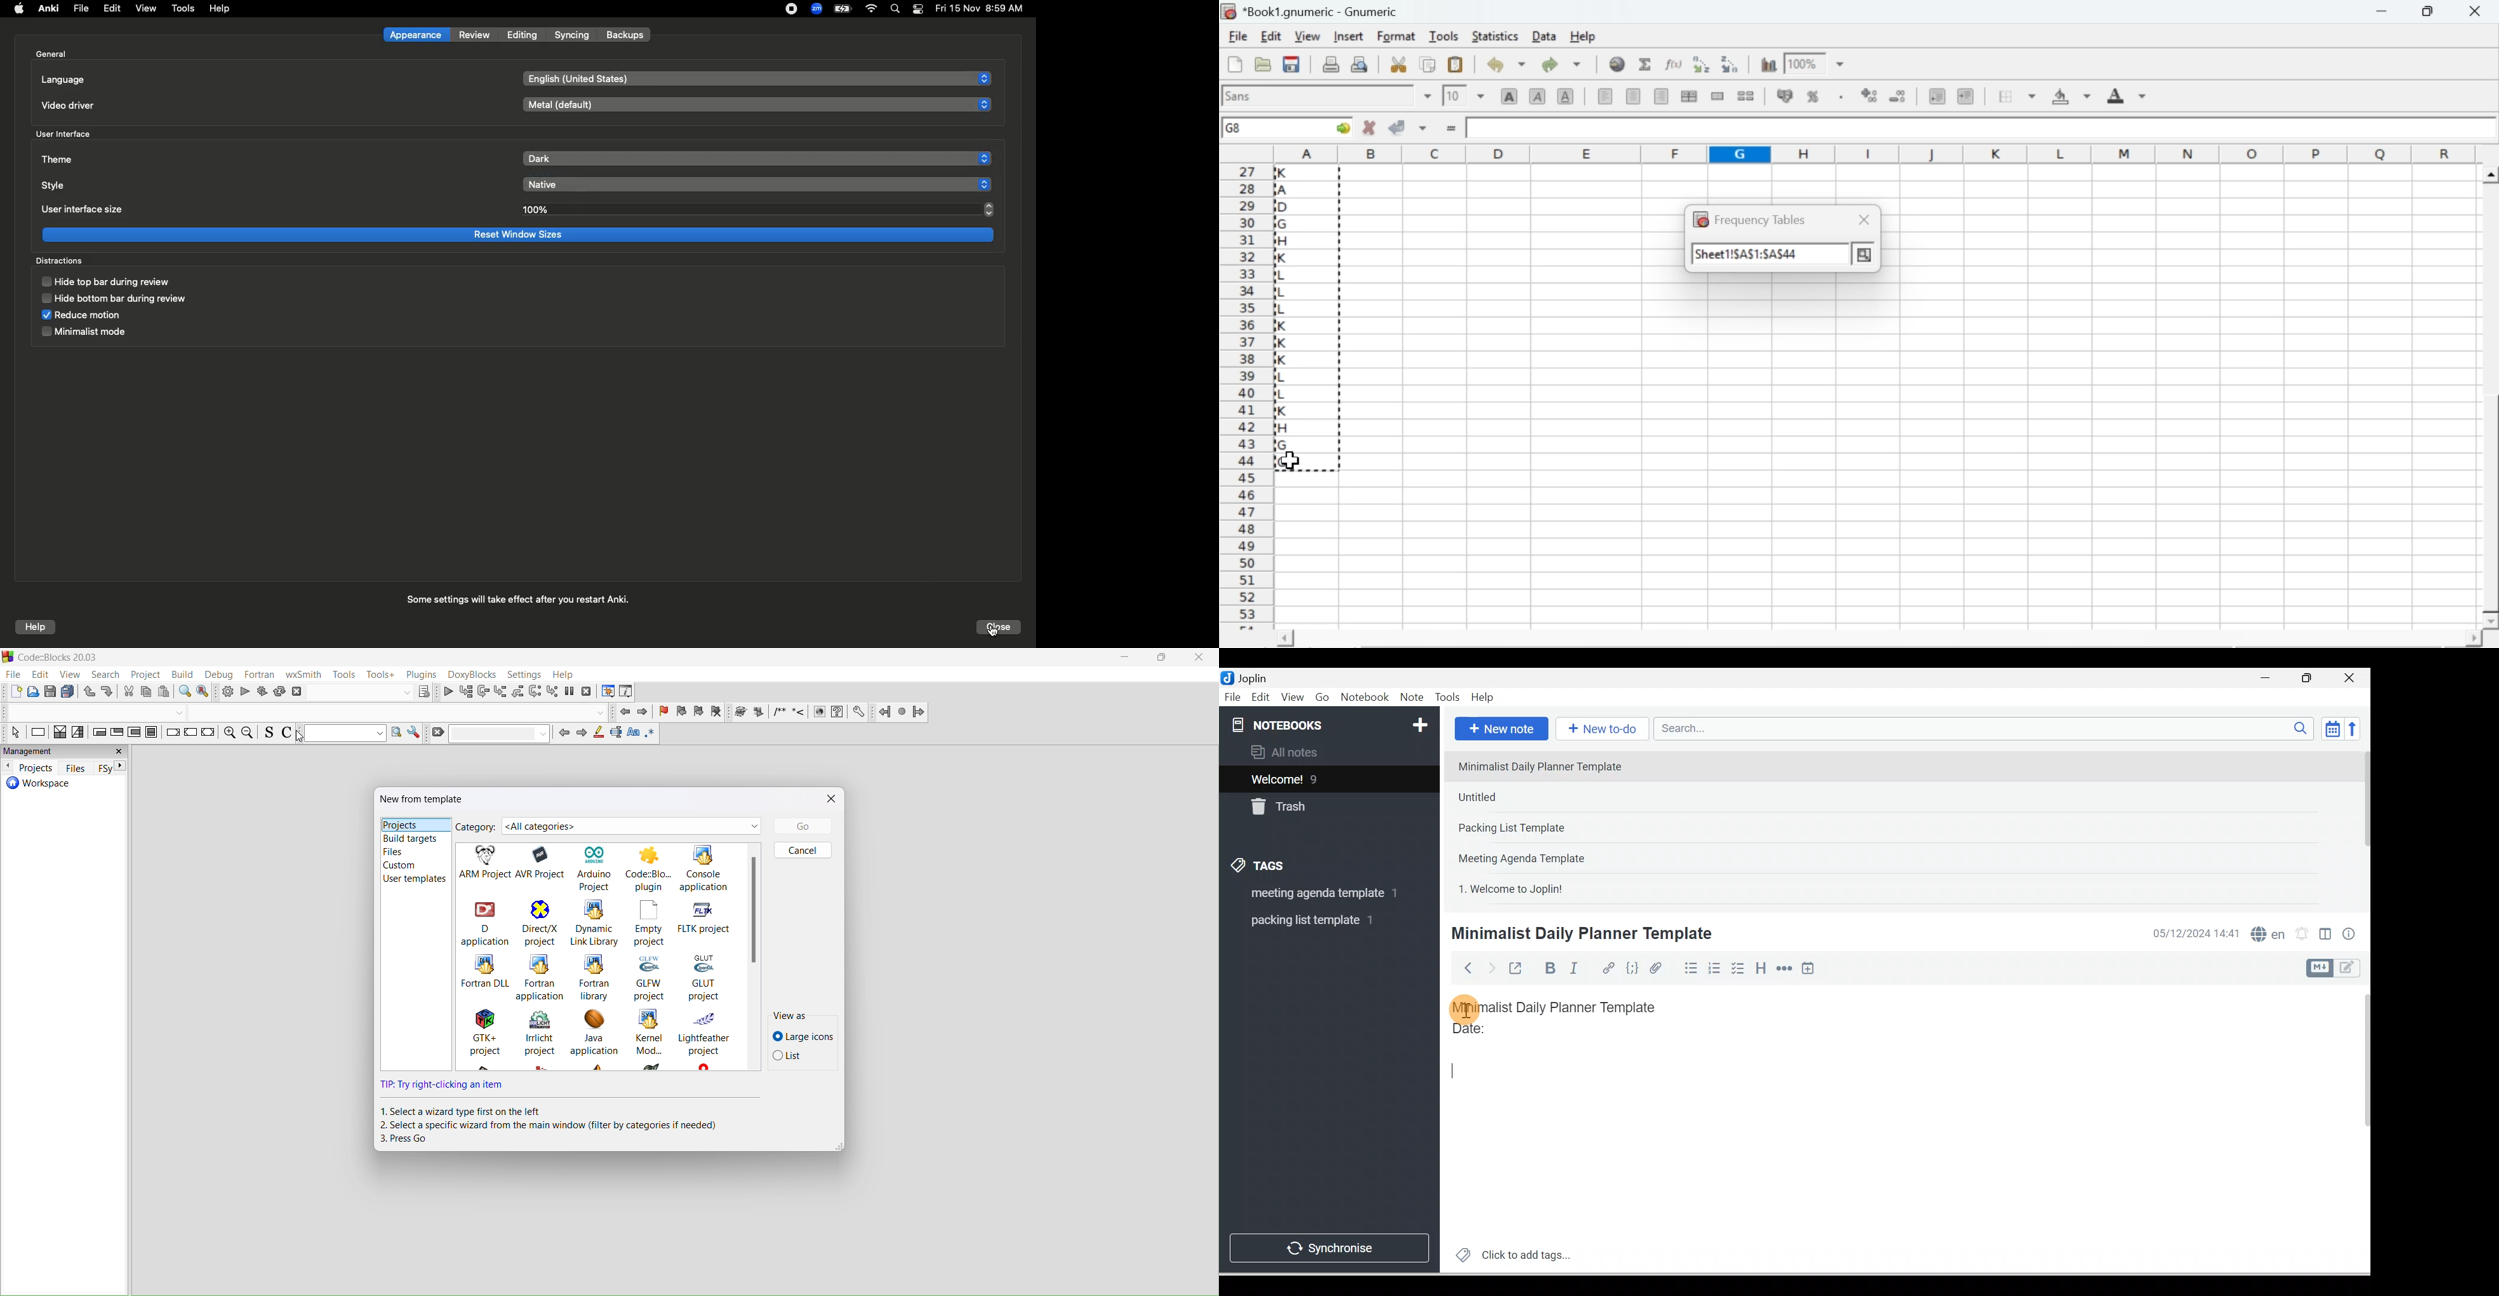 The image size is (2520, 1316). Describe the element at coordinates (1236, 128) in the screenshot. I see `G8` at that location.